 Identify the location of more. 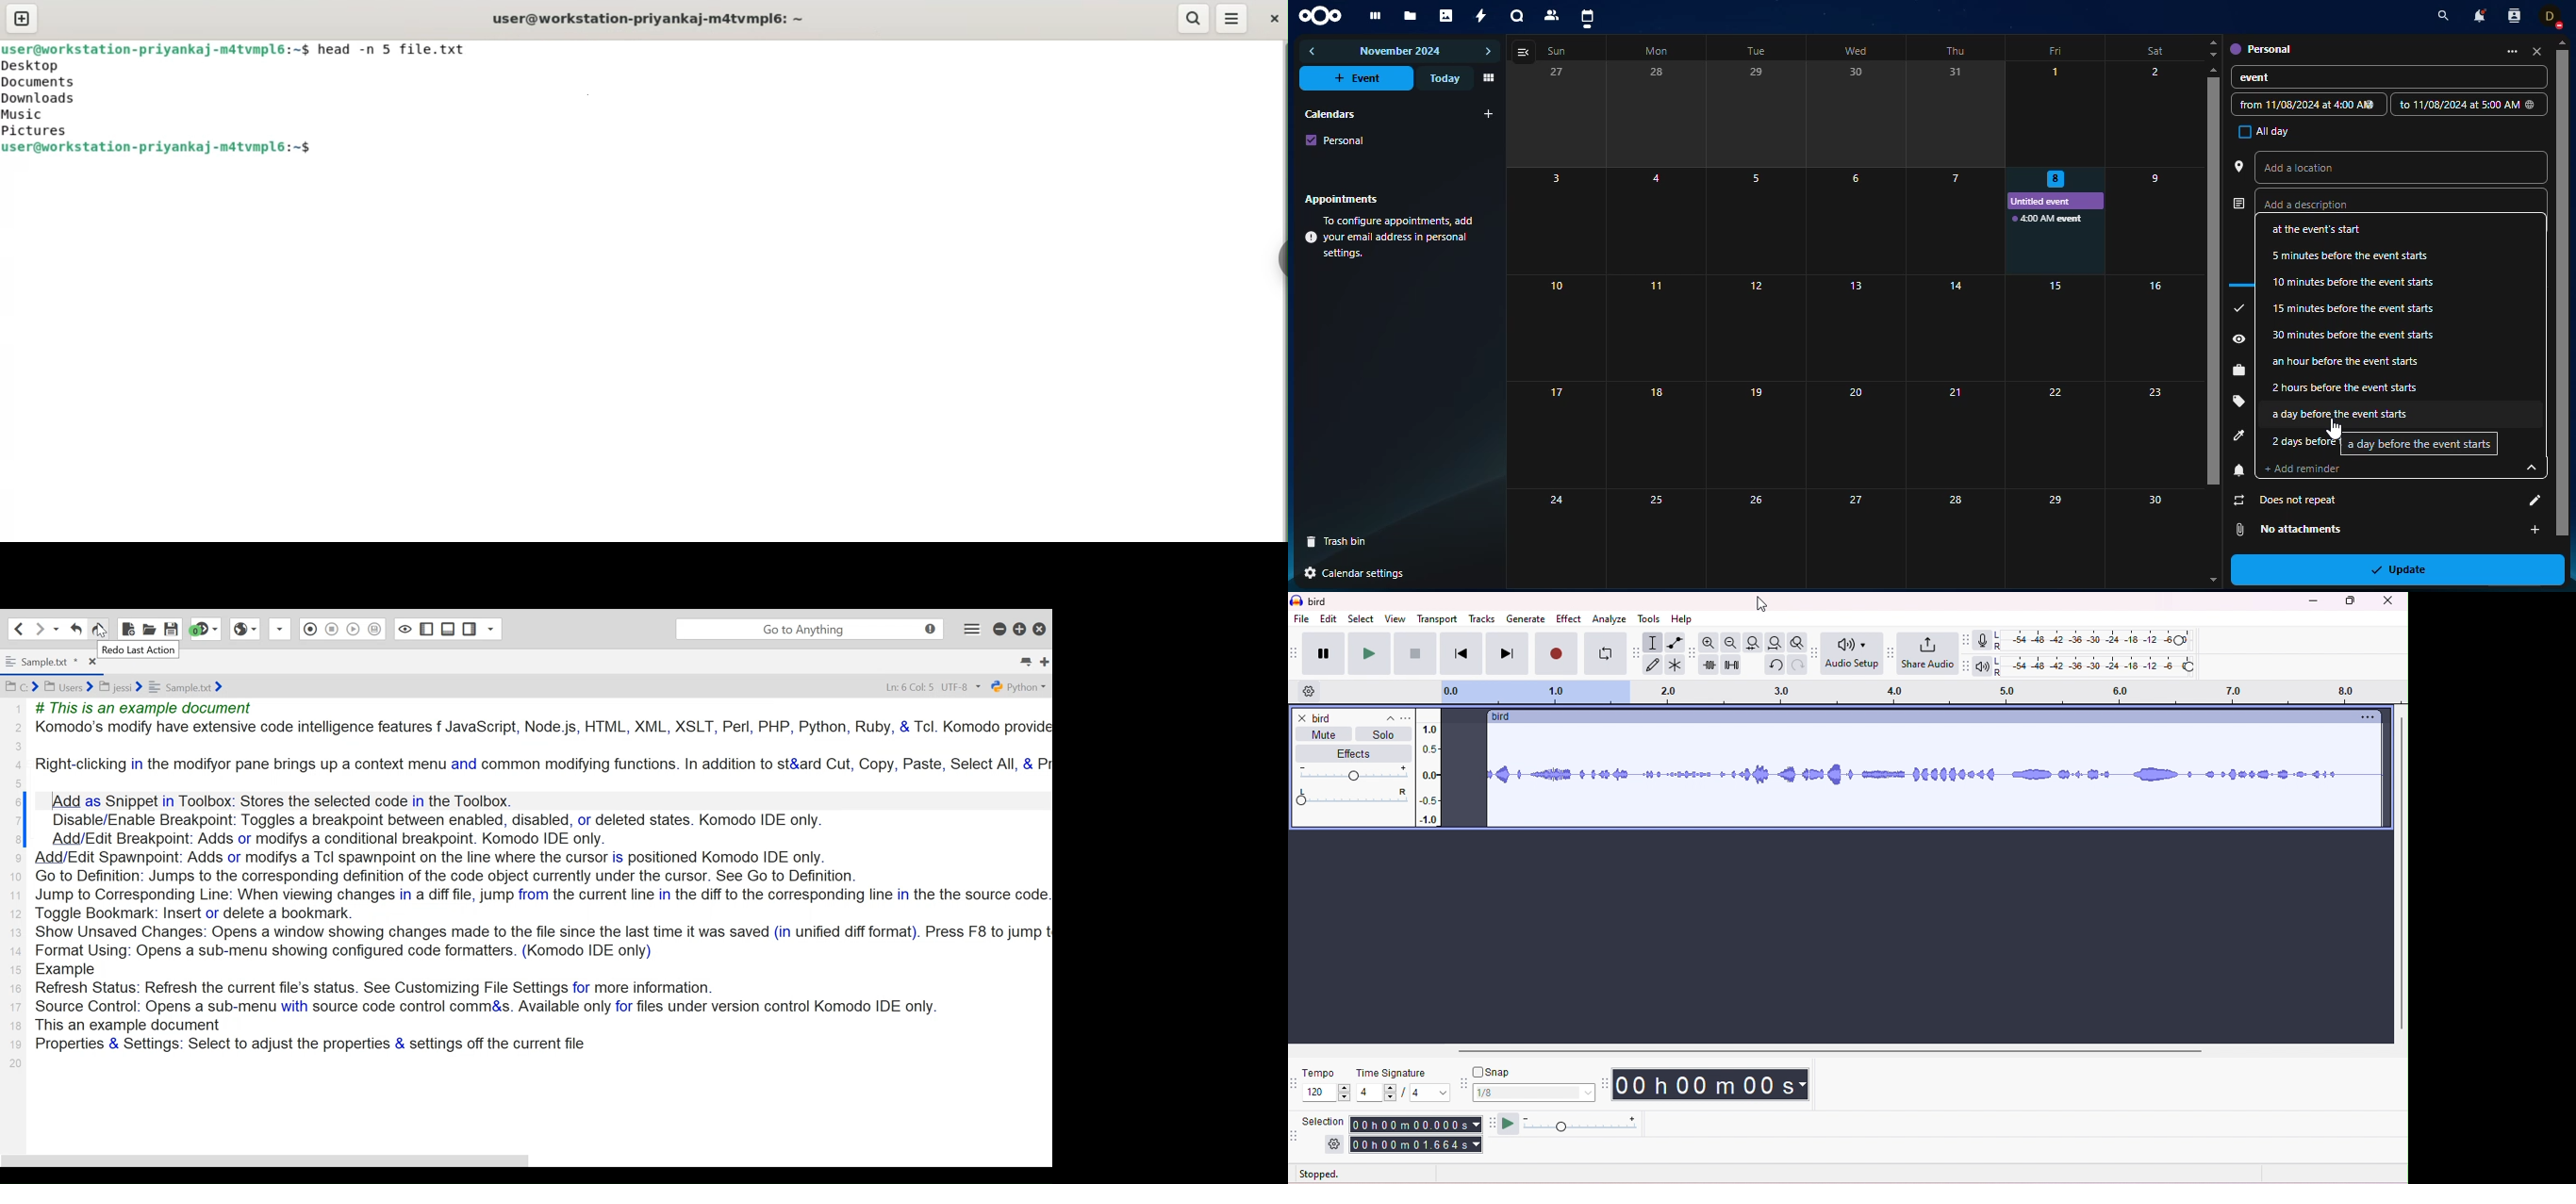
(2505, 51).